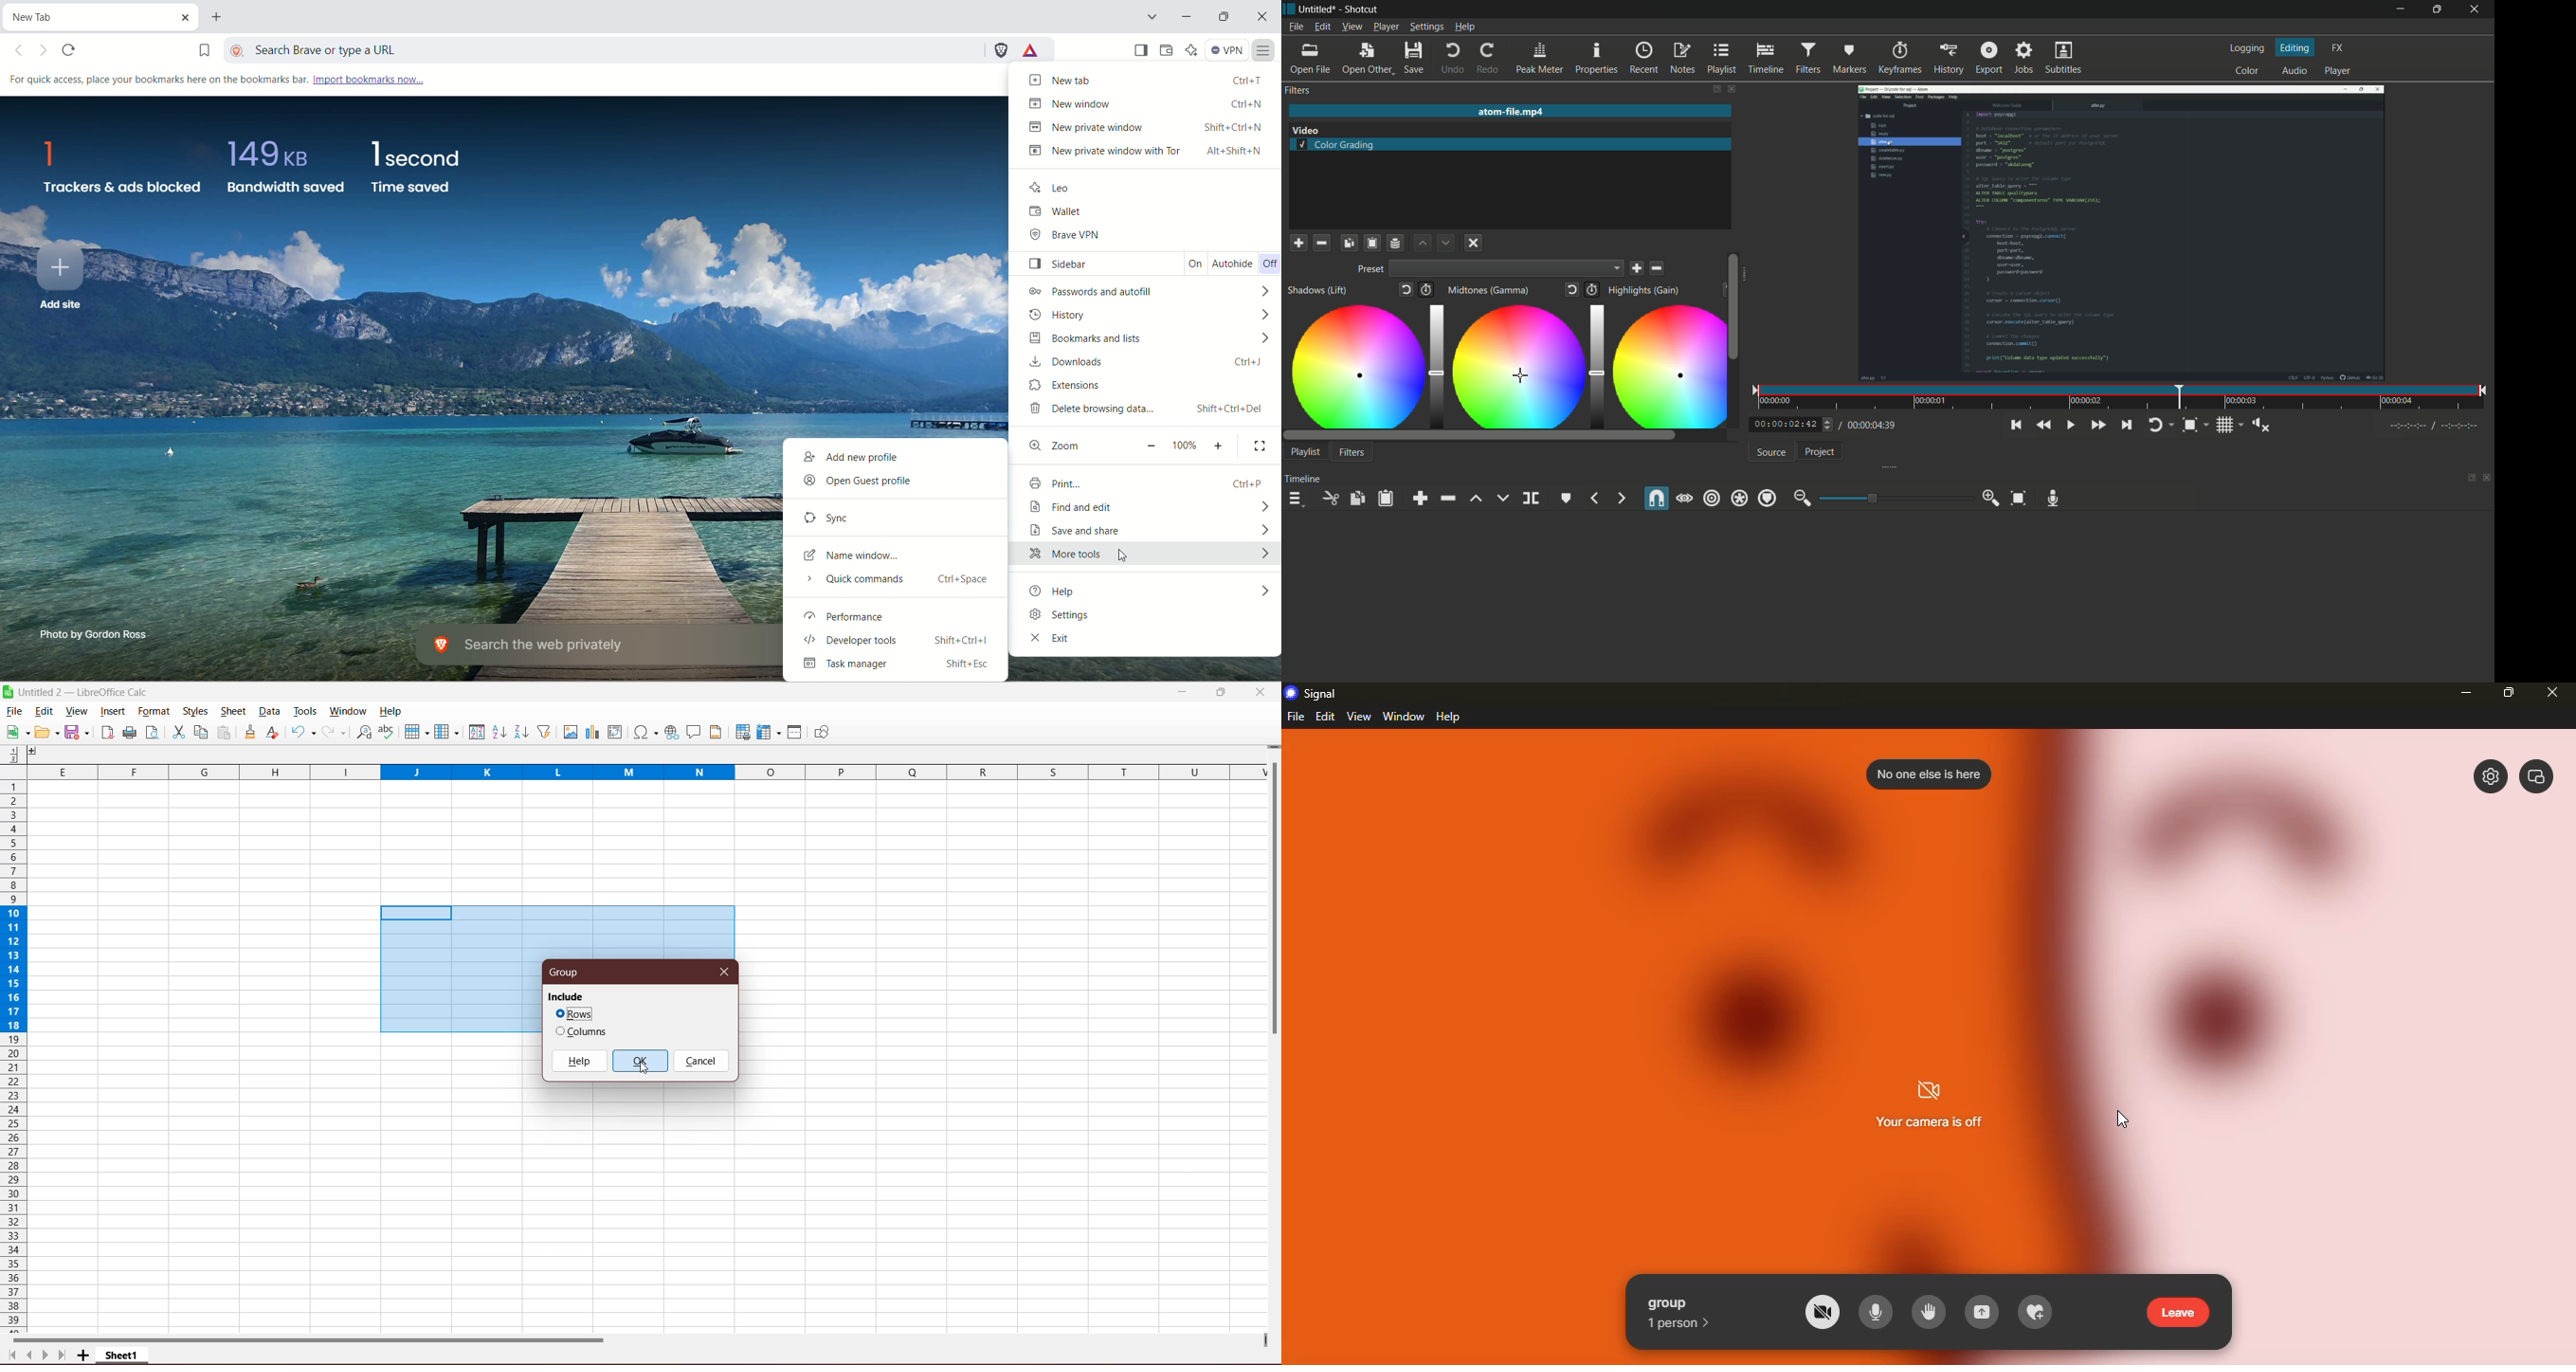 The height and width of the screenshot is (1372, 2576). Describe the element at coordinates (2296, 47) in the screenshot. I see `editing` at that location.